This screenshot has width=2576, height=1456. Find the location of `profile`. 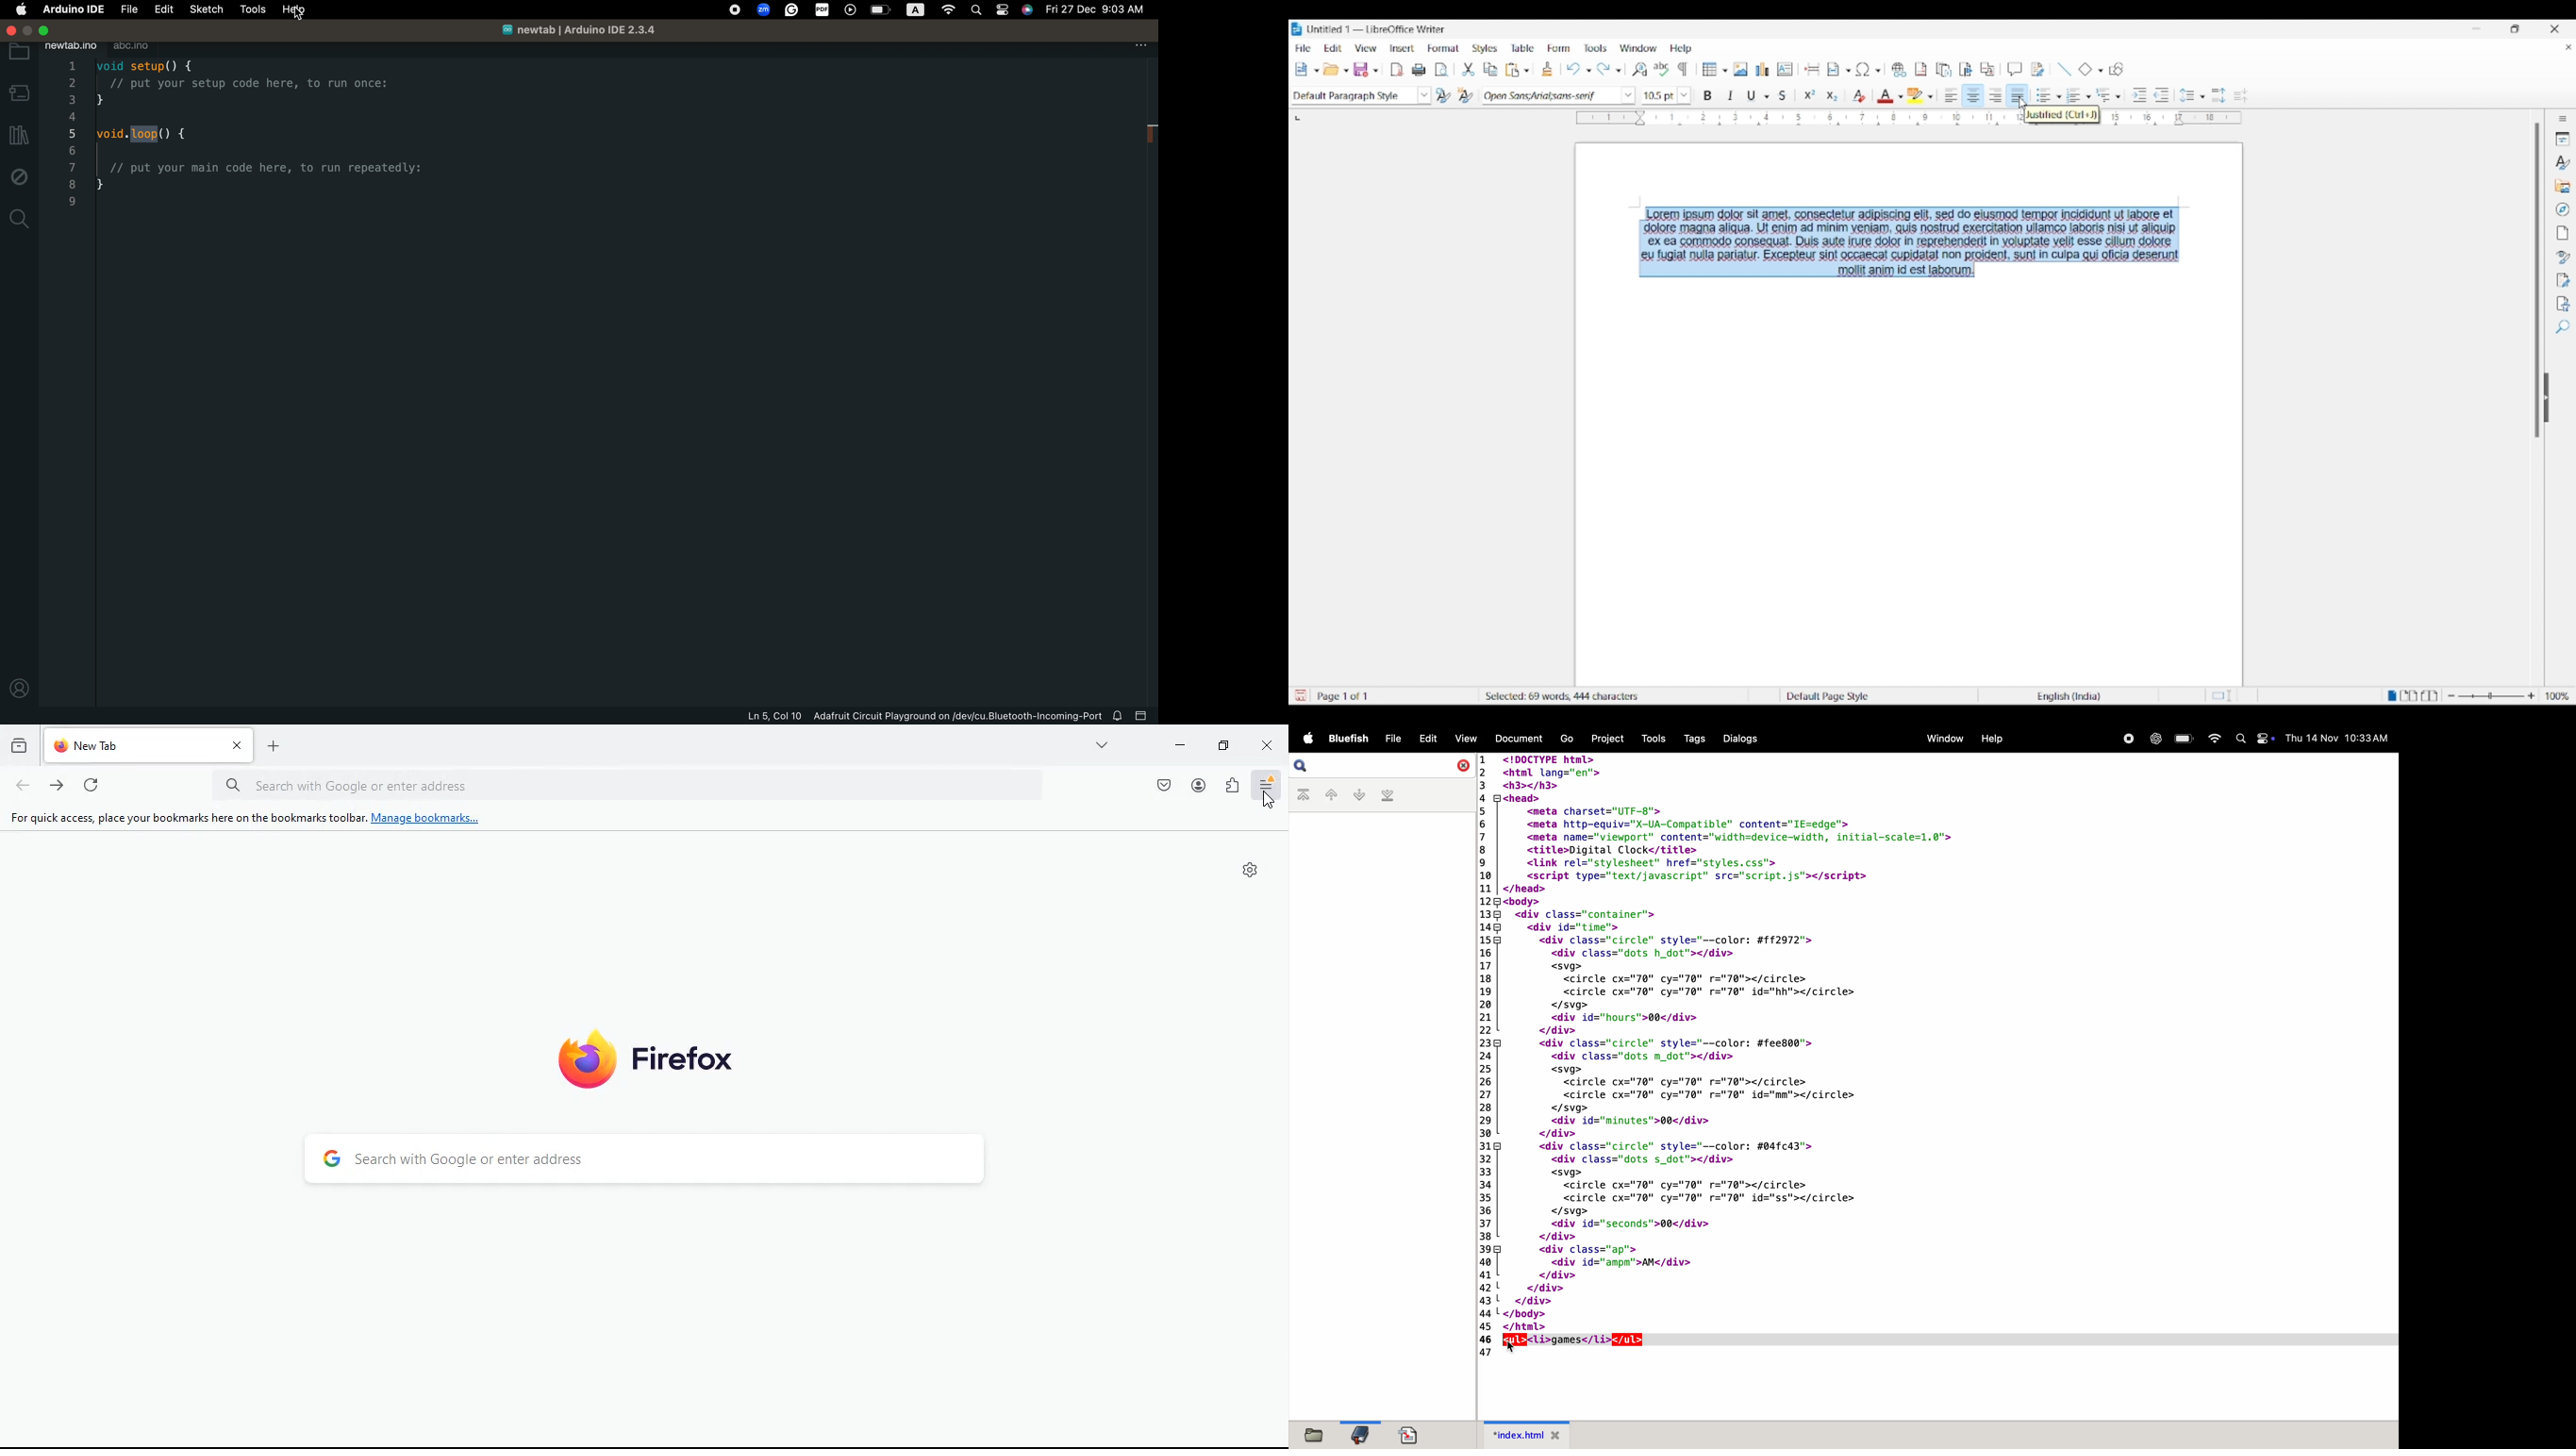

profile is located at coordinates (1198, 787).